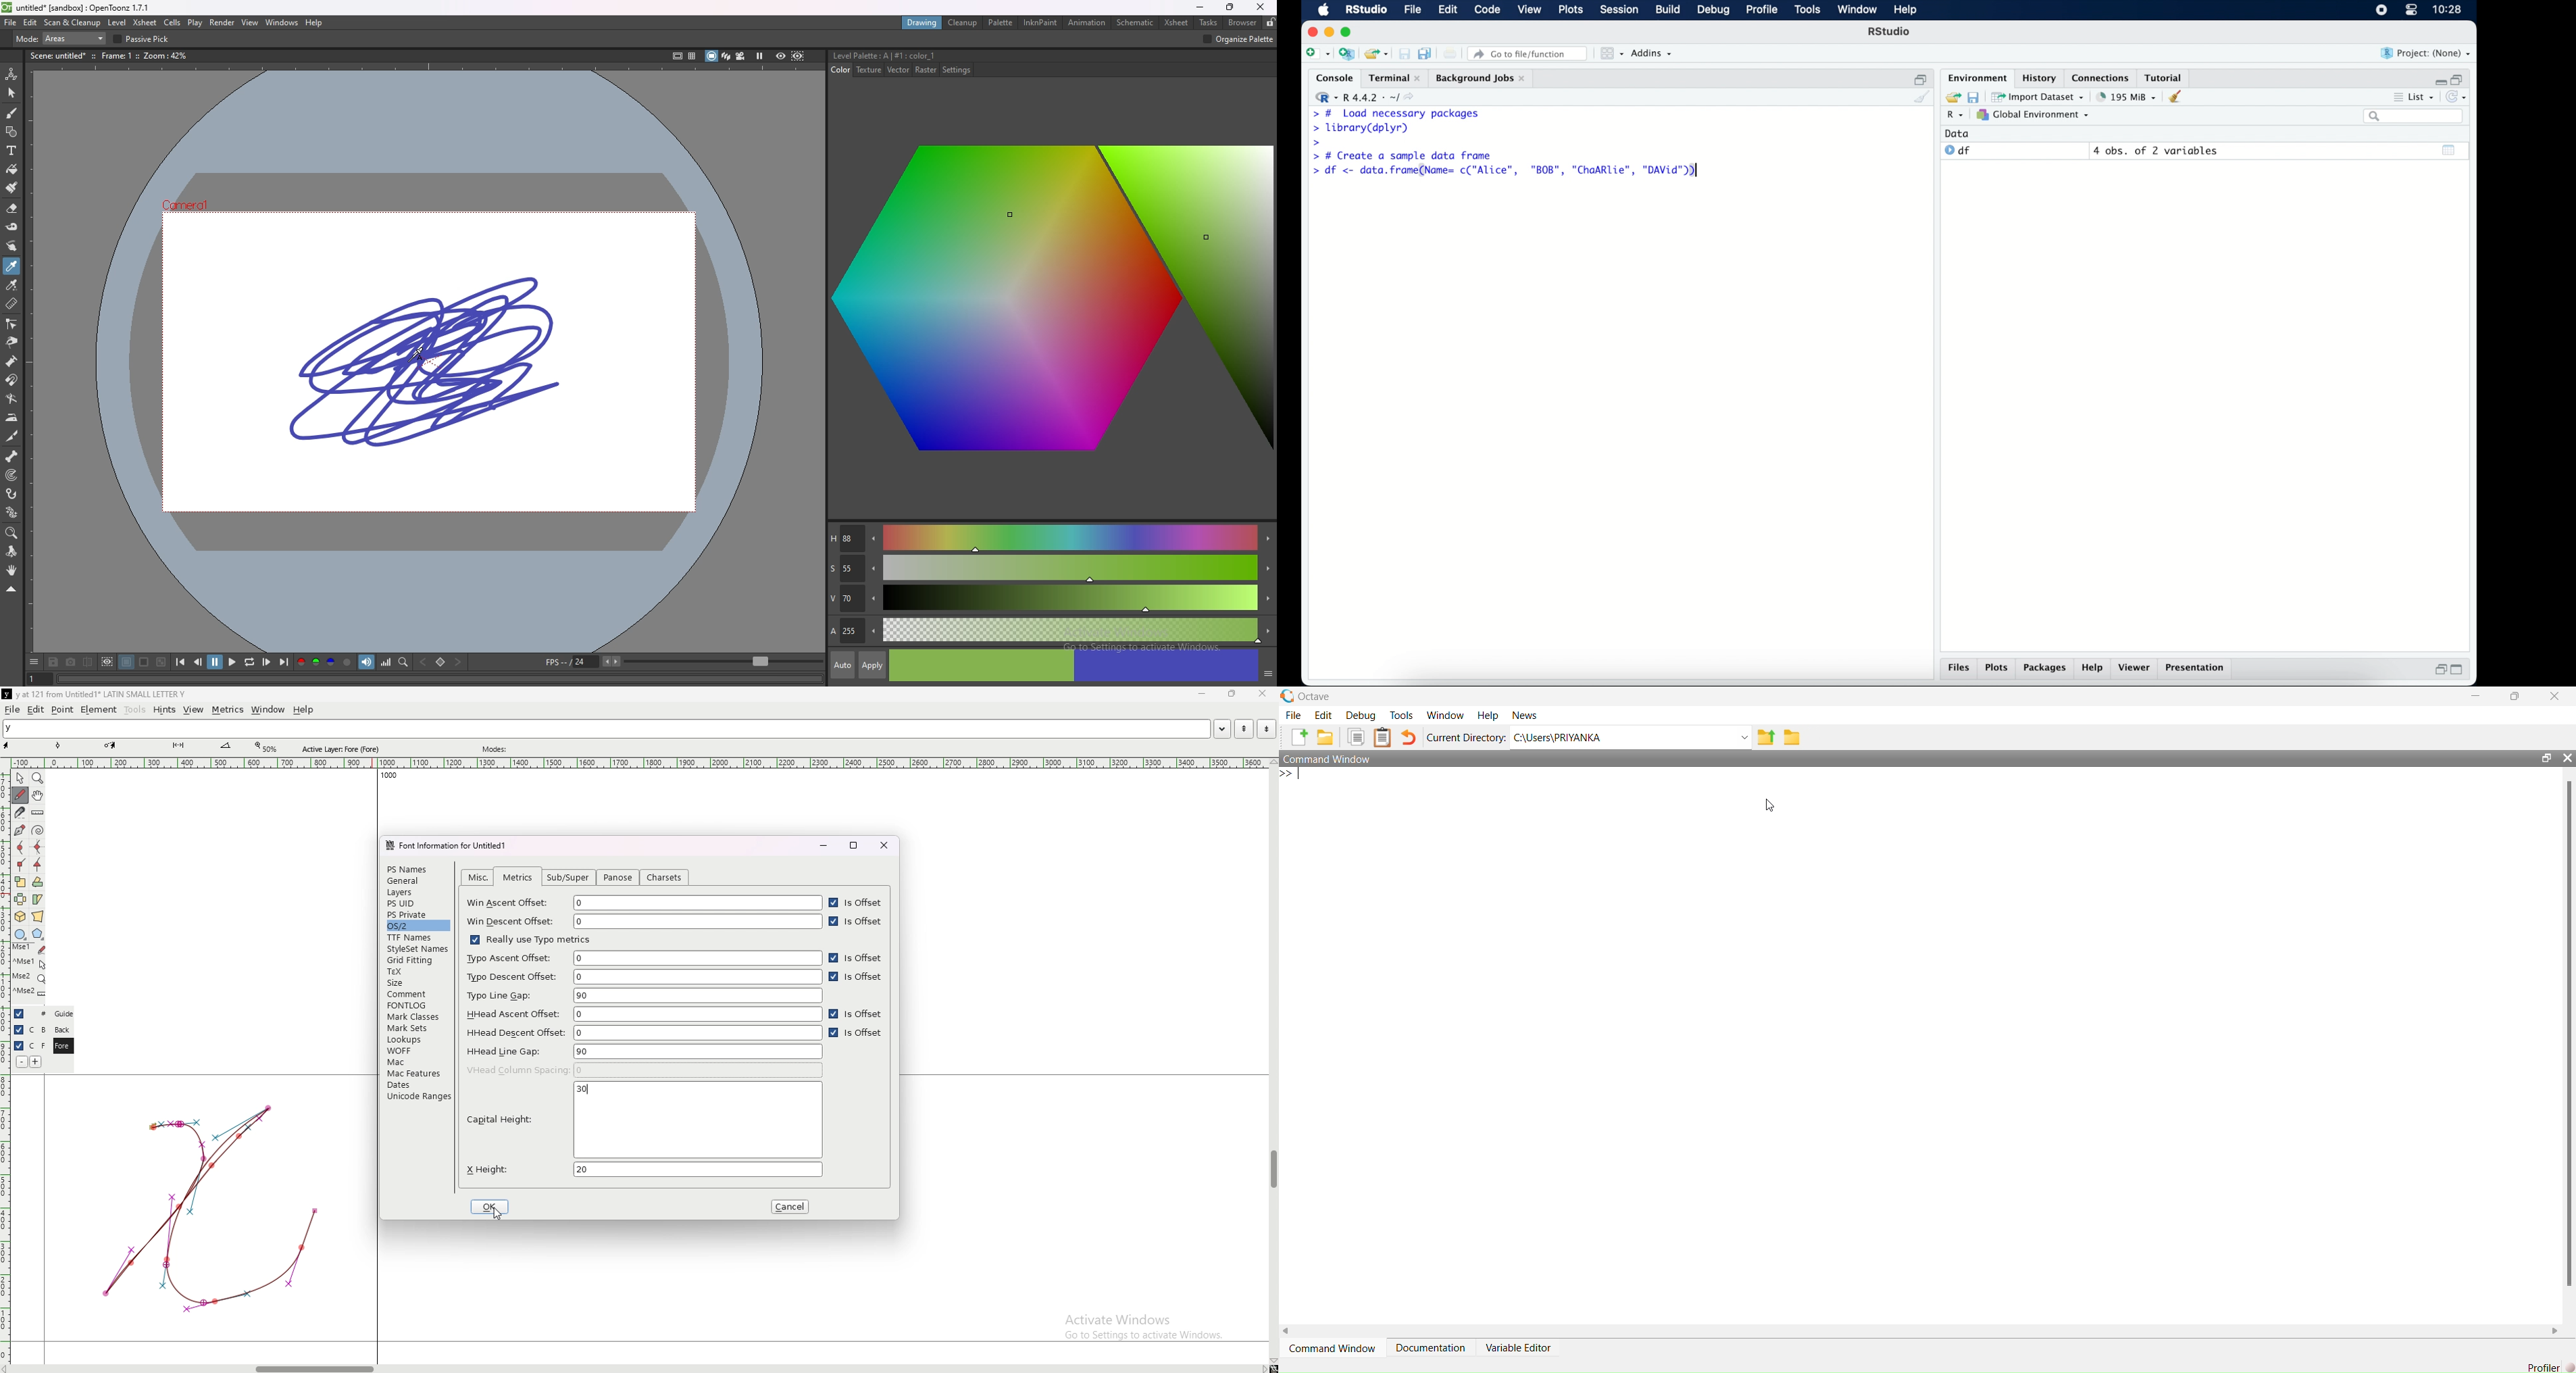  What do you see at coordinates (1273, 1170) in the screenshot?
I see `scroll bar vertical` at bounding box center [1273, 1170].